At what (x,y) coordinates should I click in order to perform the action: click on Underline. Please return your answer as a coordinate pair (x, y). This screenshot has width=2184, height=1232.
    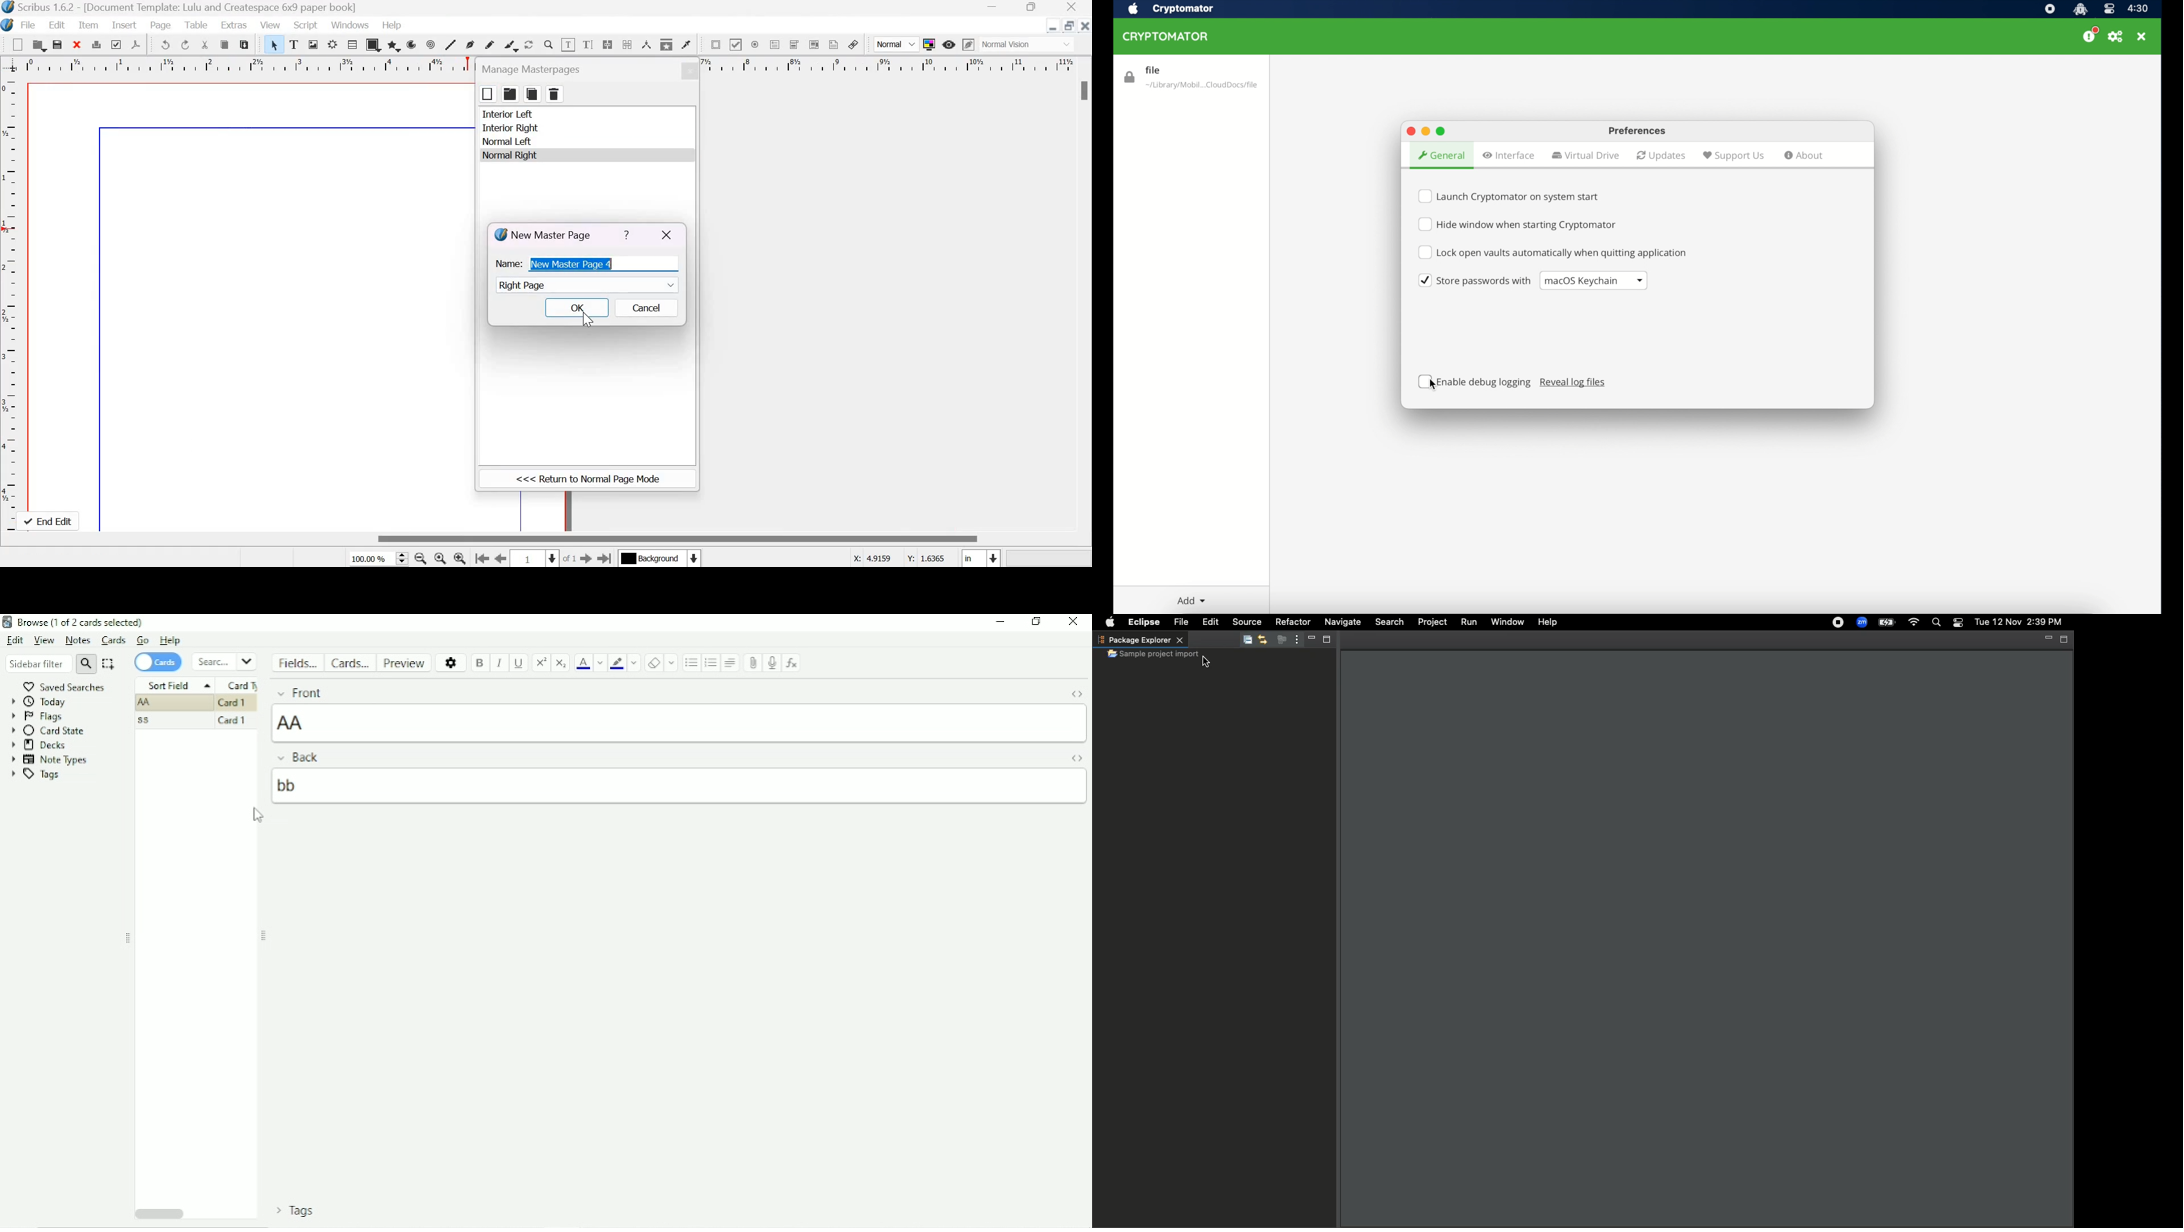
    Looking at the image, I should click on (520, 664).